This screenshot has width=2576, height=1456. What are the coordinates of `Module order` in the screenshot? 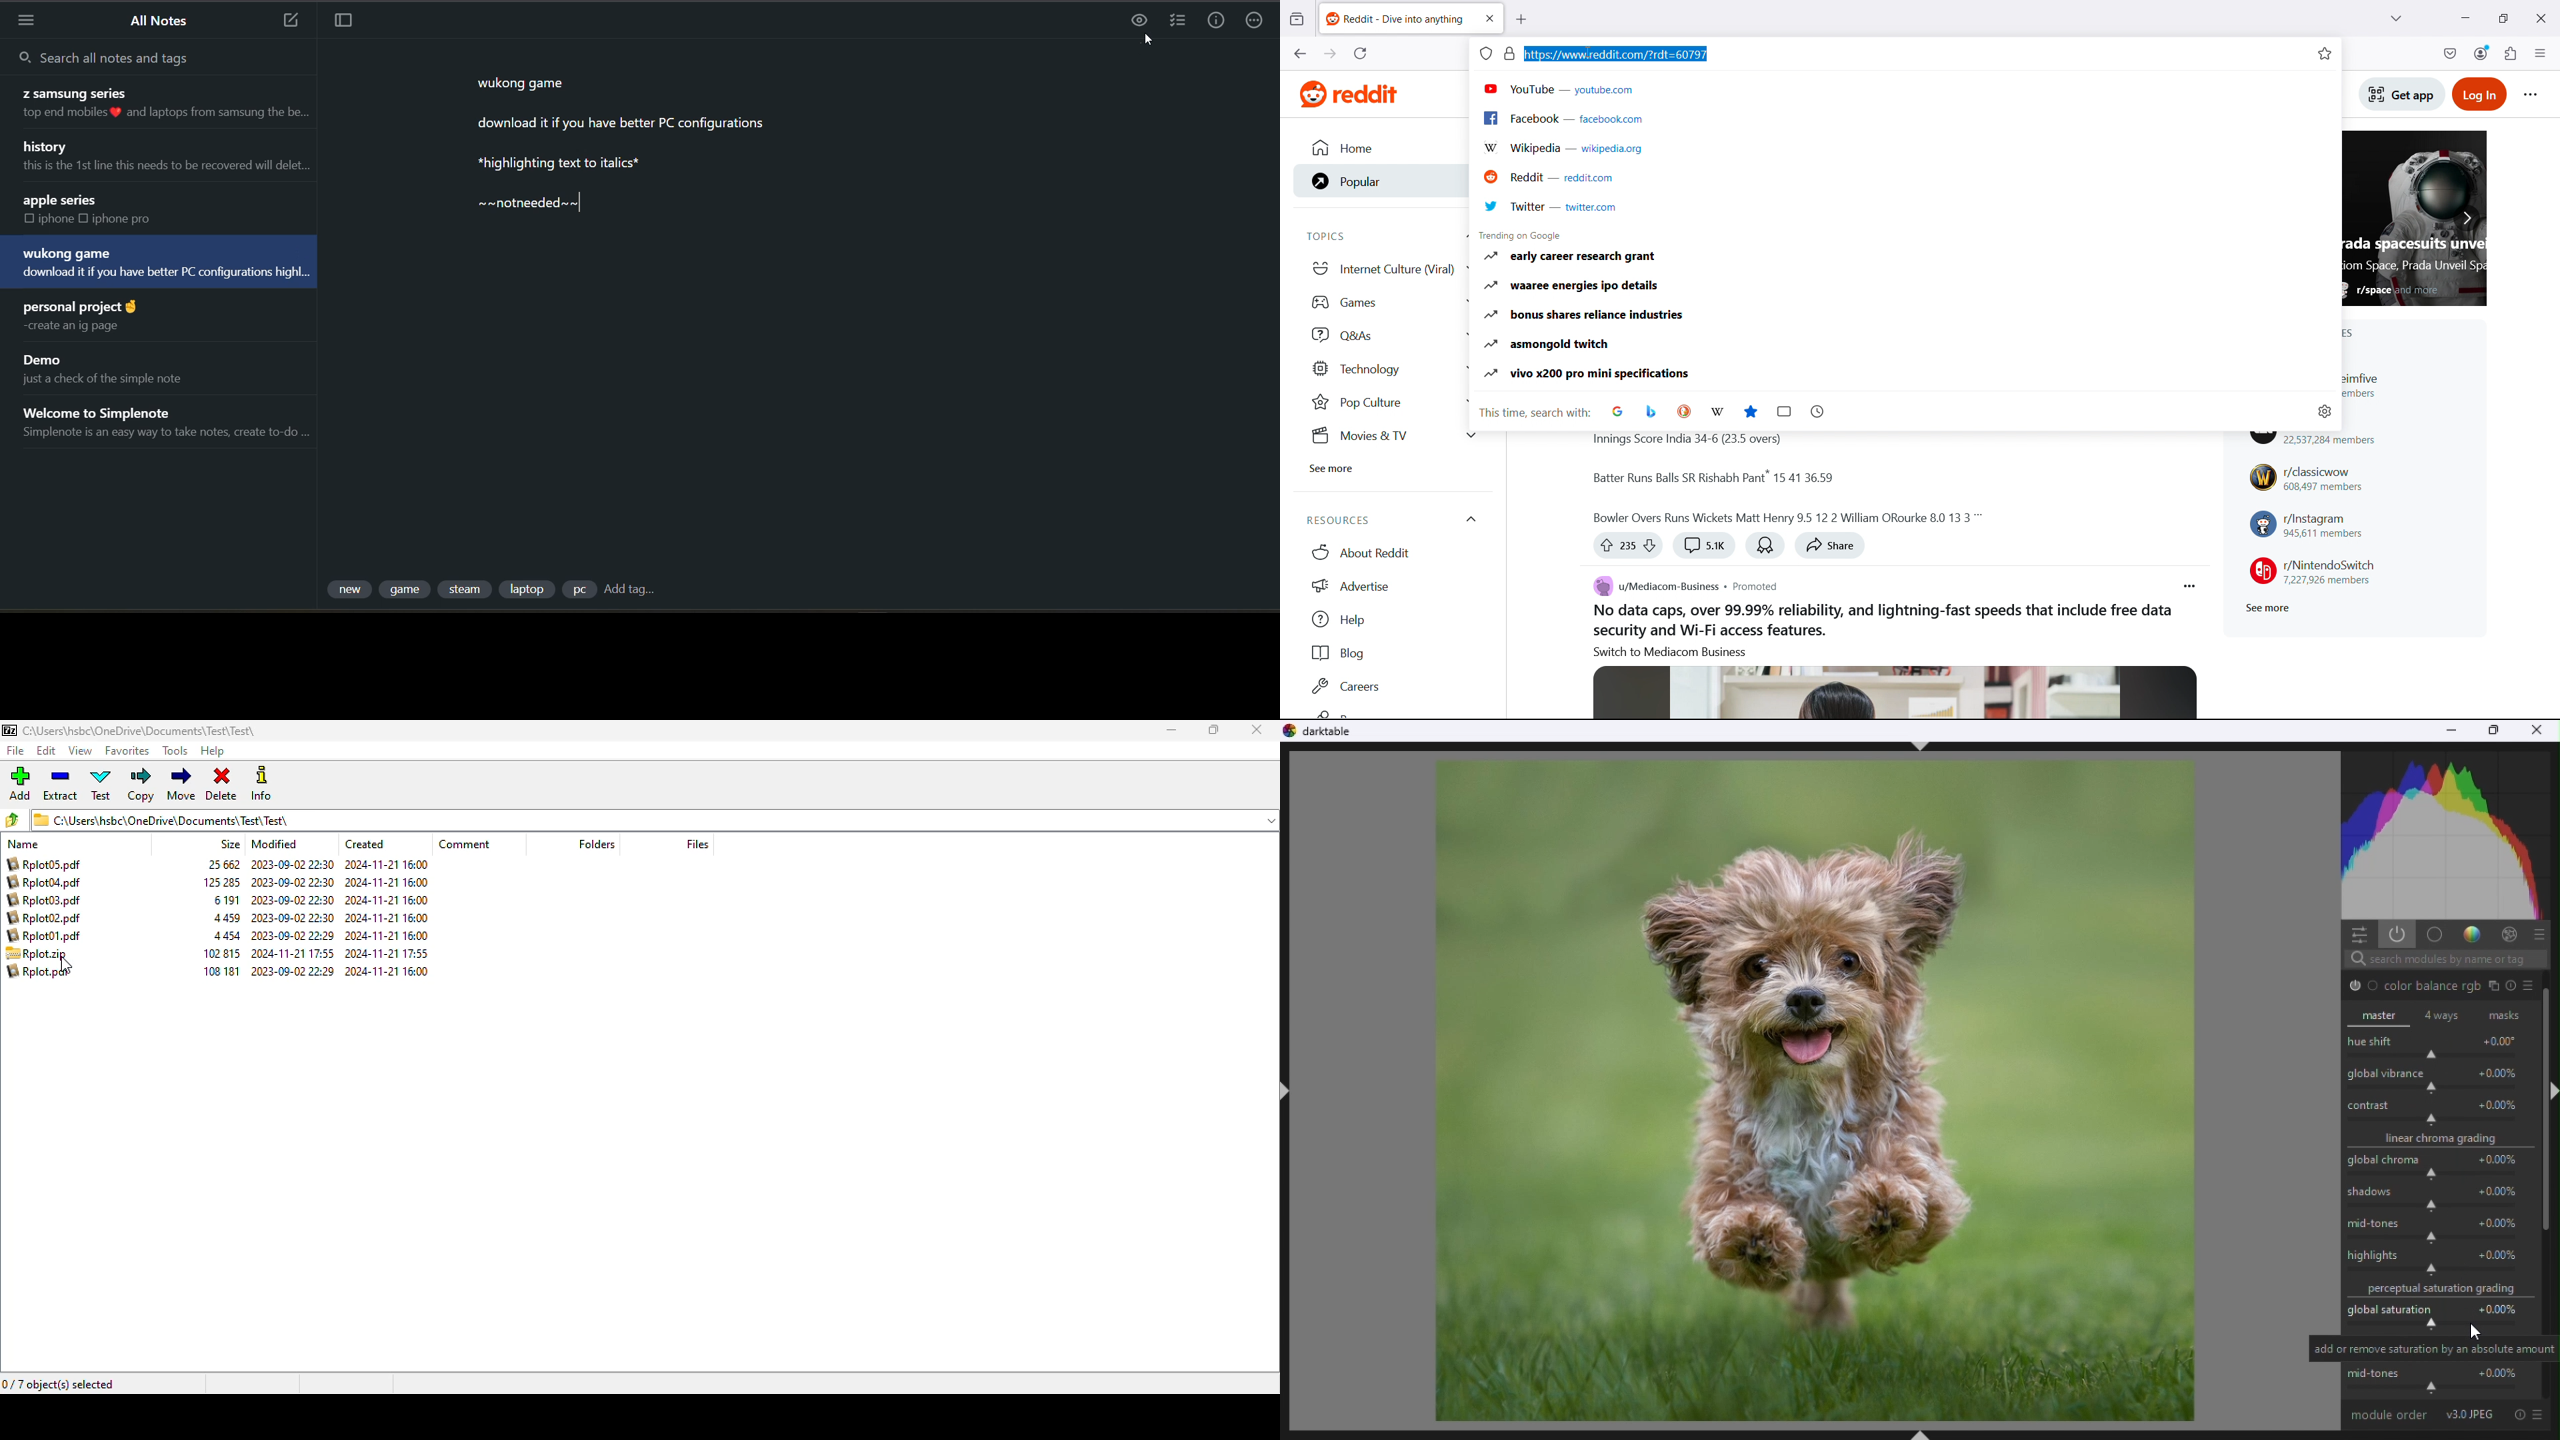 It's located at (2390, 1417).